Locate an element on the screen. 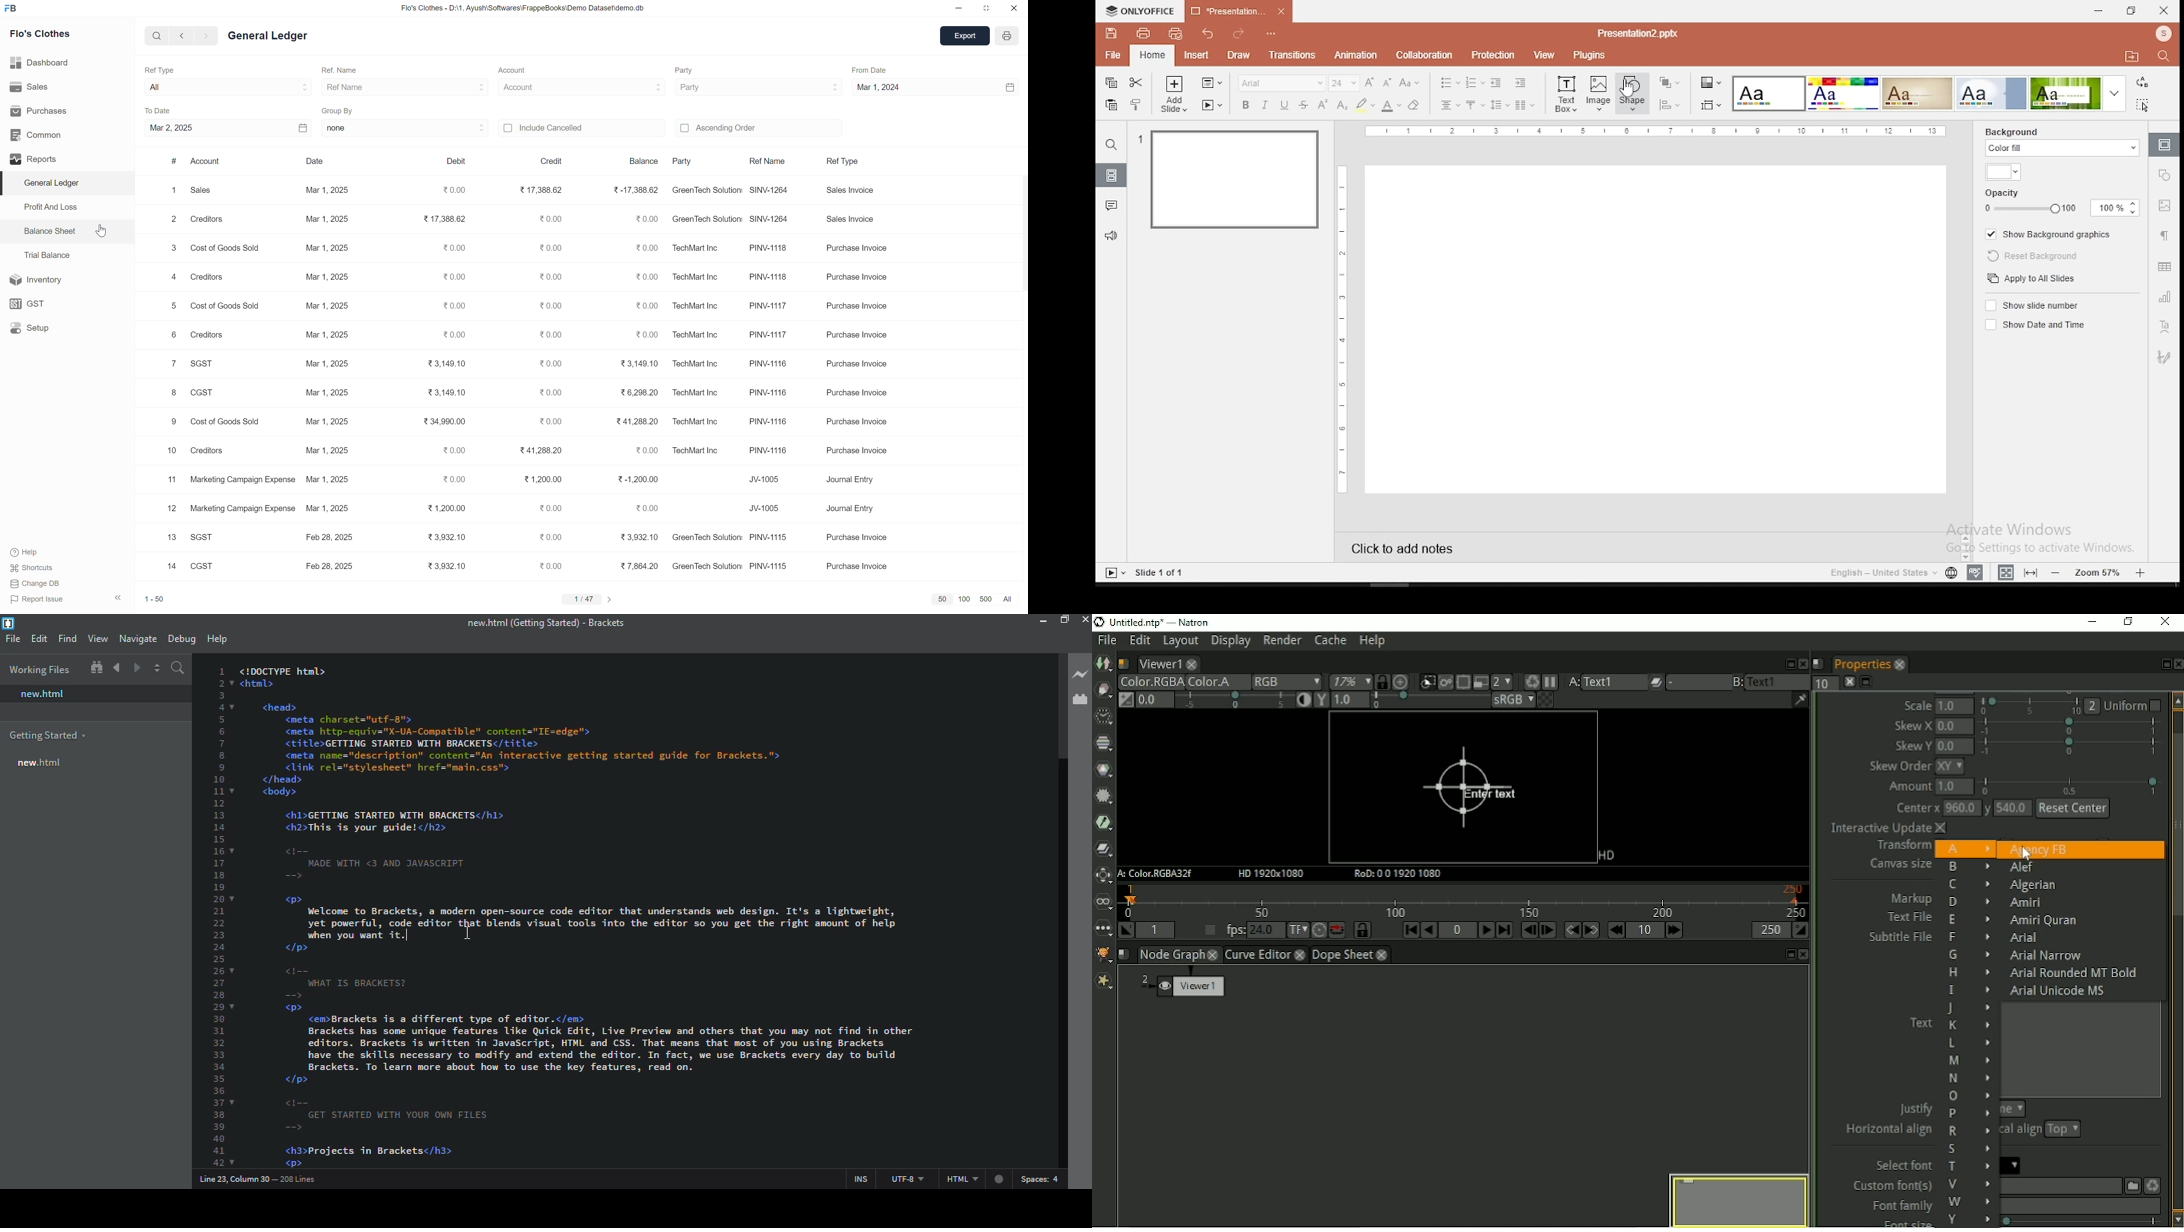 The width and height of the screenshot is (2184, 1232). PNW 1116 is located at coordinates (768, 421).